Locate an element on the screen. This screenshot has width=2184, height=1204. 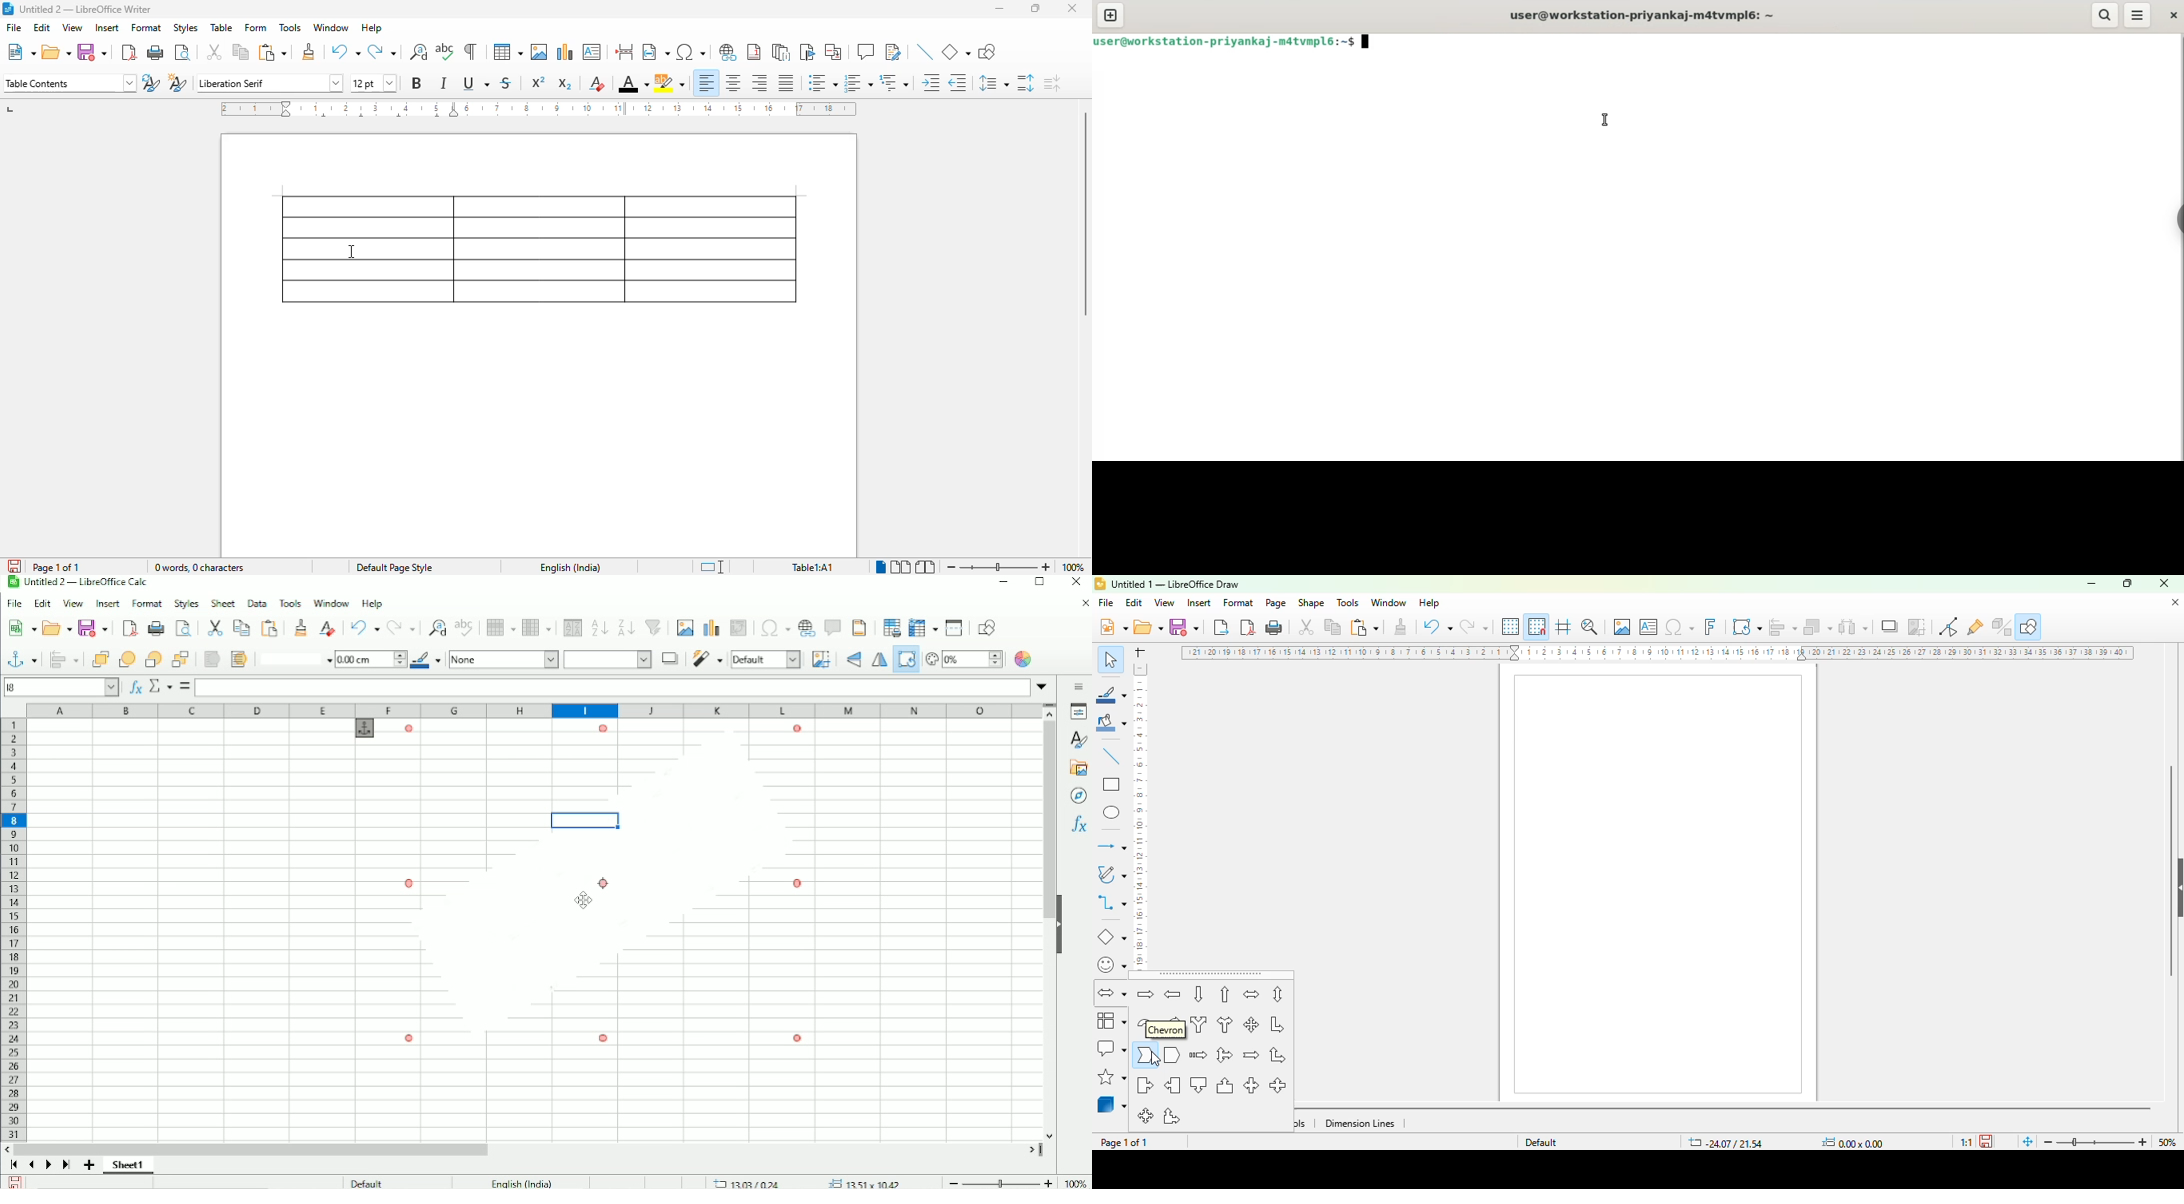
English (India) is located at coordinates (520, 1182).